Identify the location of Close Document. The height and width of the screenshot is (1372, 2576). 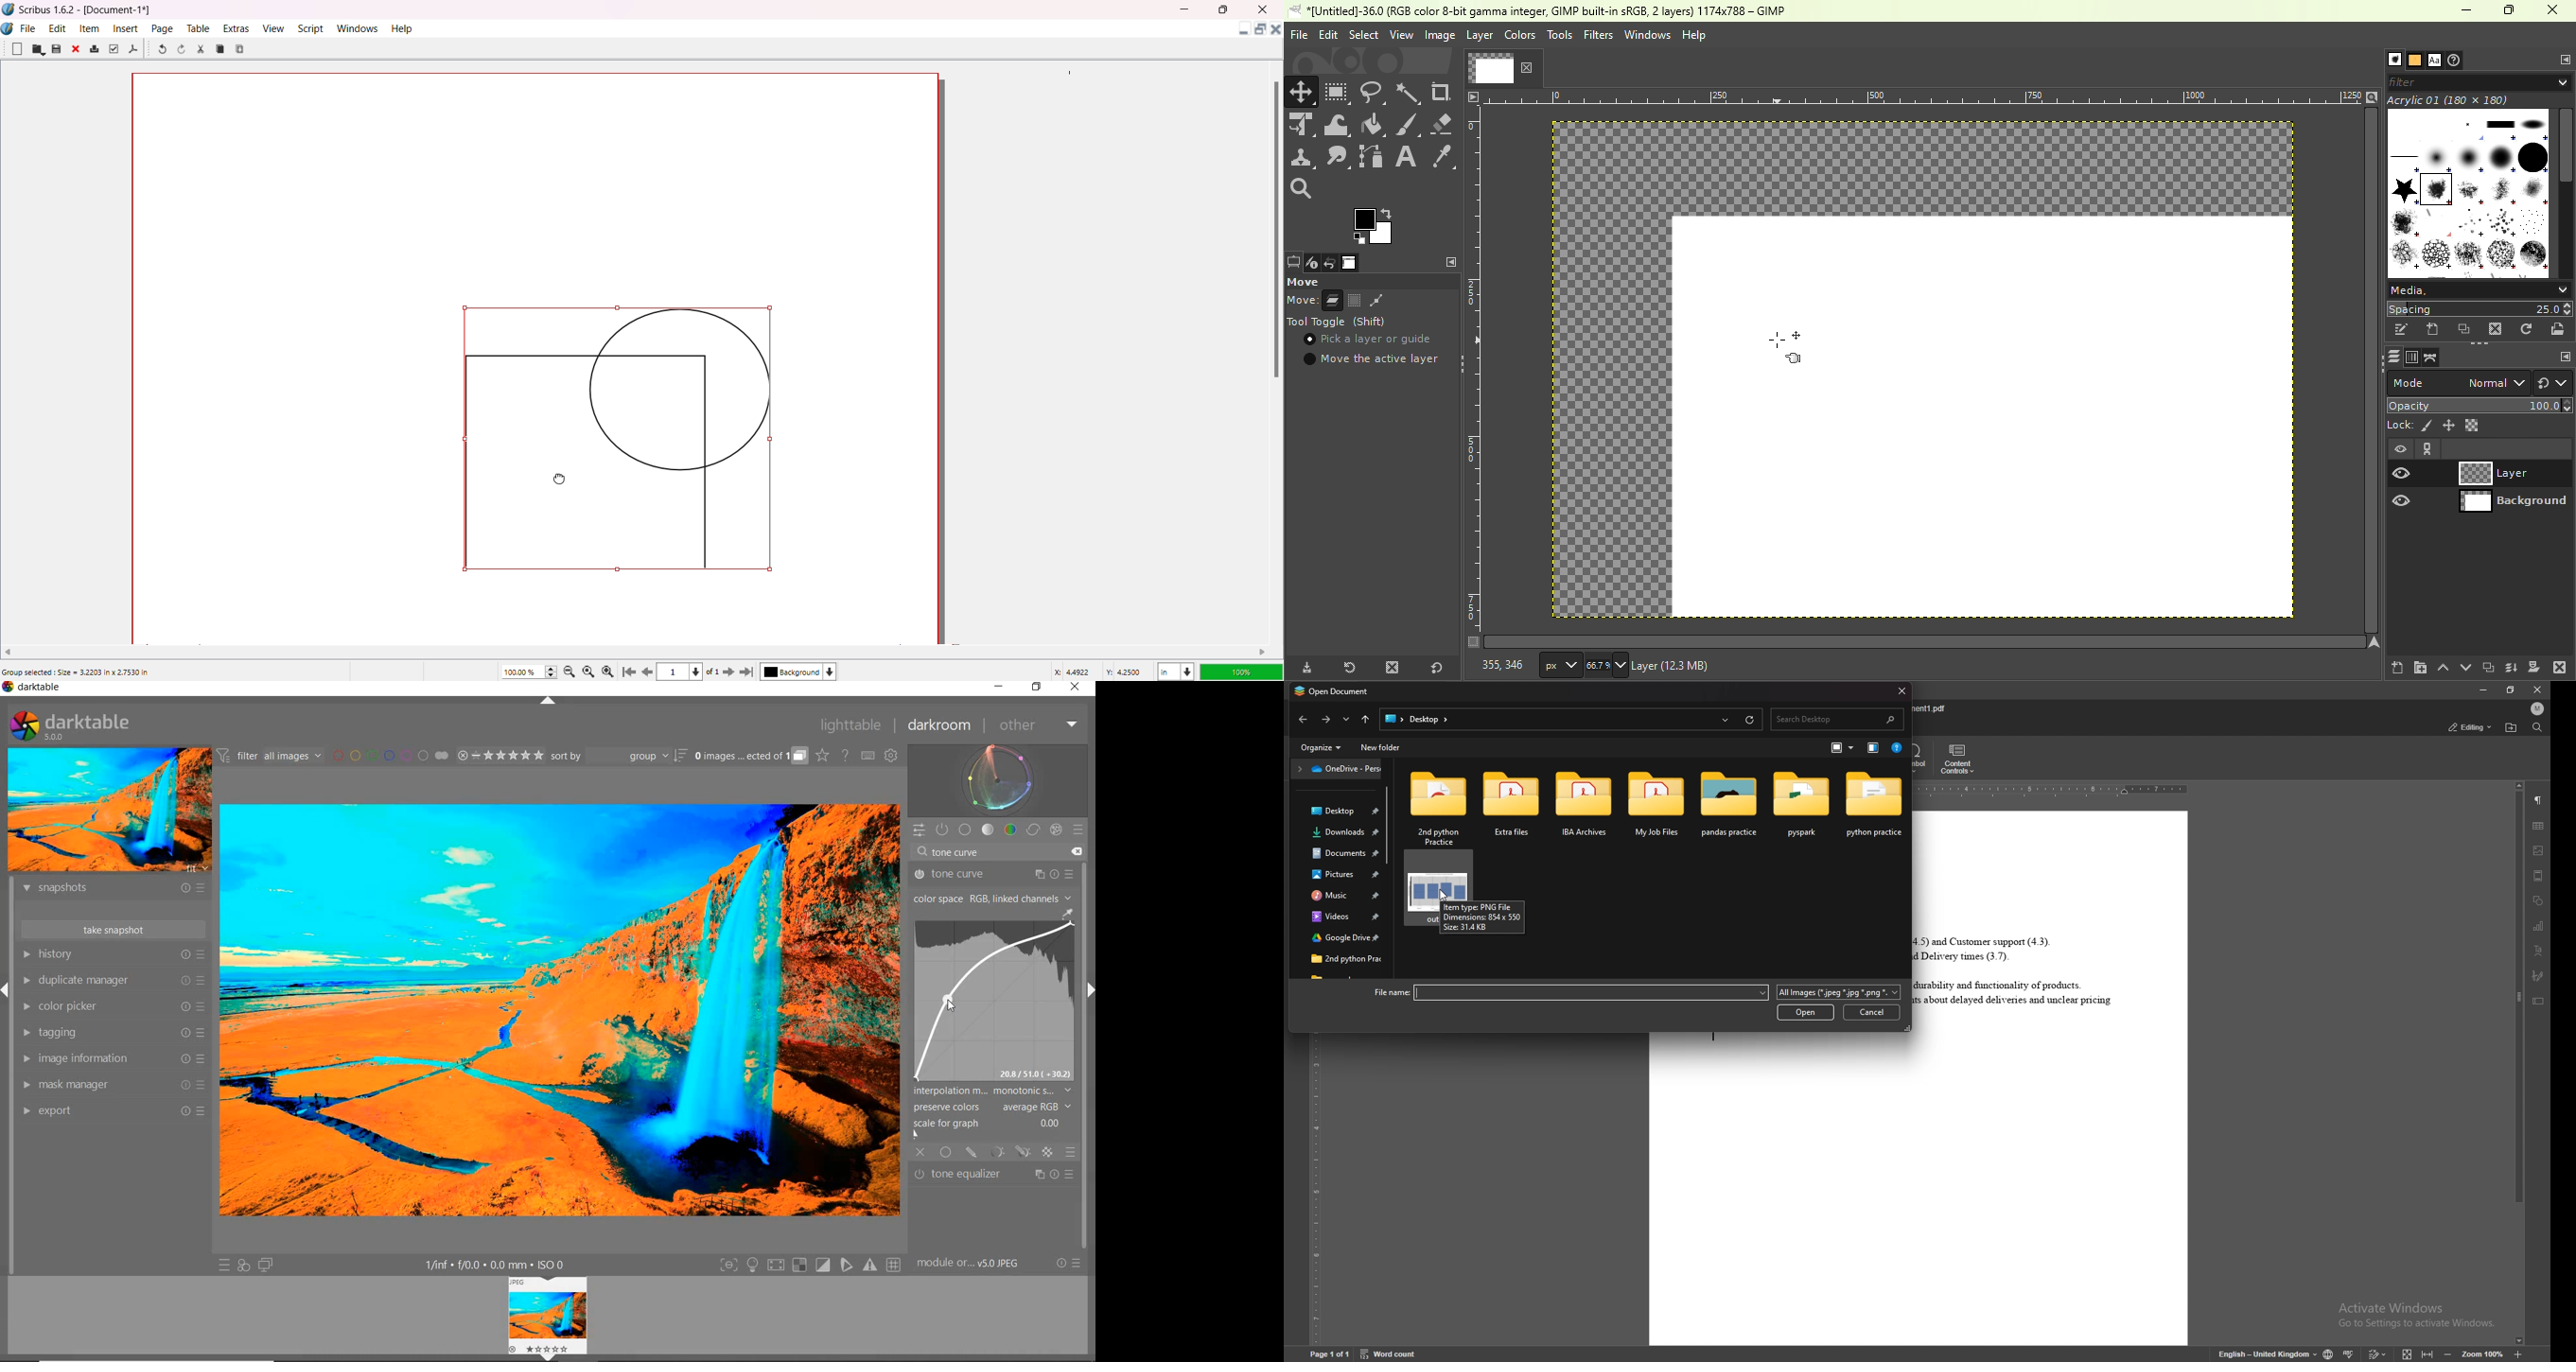
(1277, 31).